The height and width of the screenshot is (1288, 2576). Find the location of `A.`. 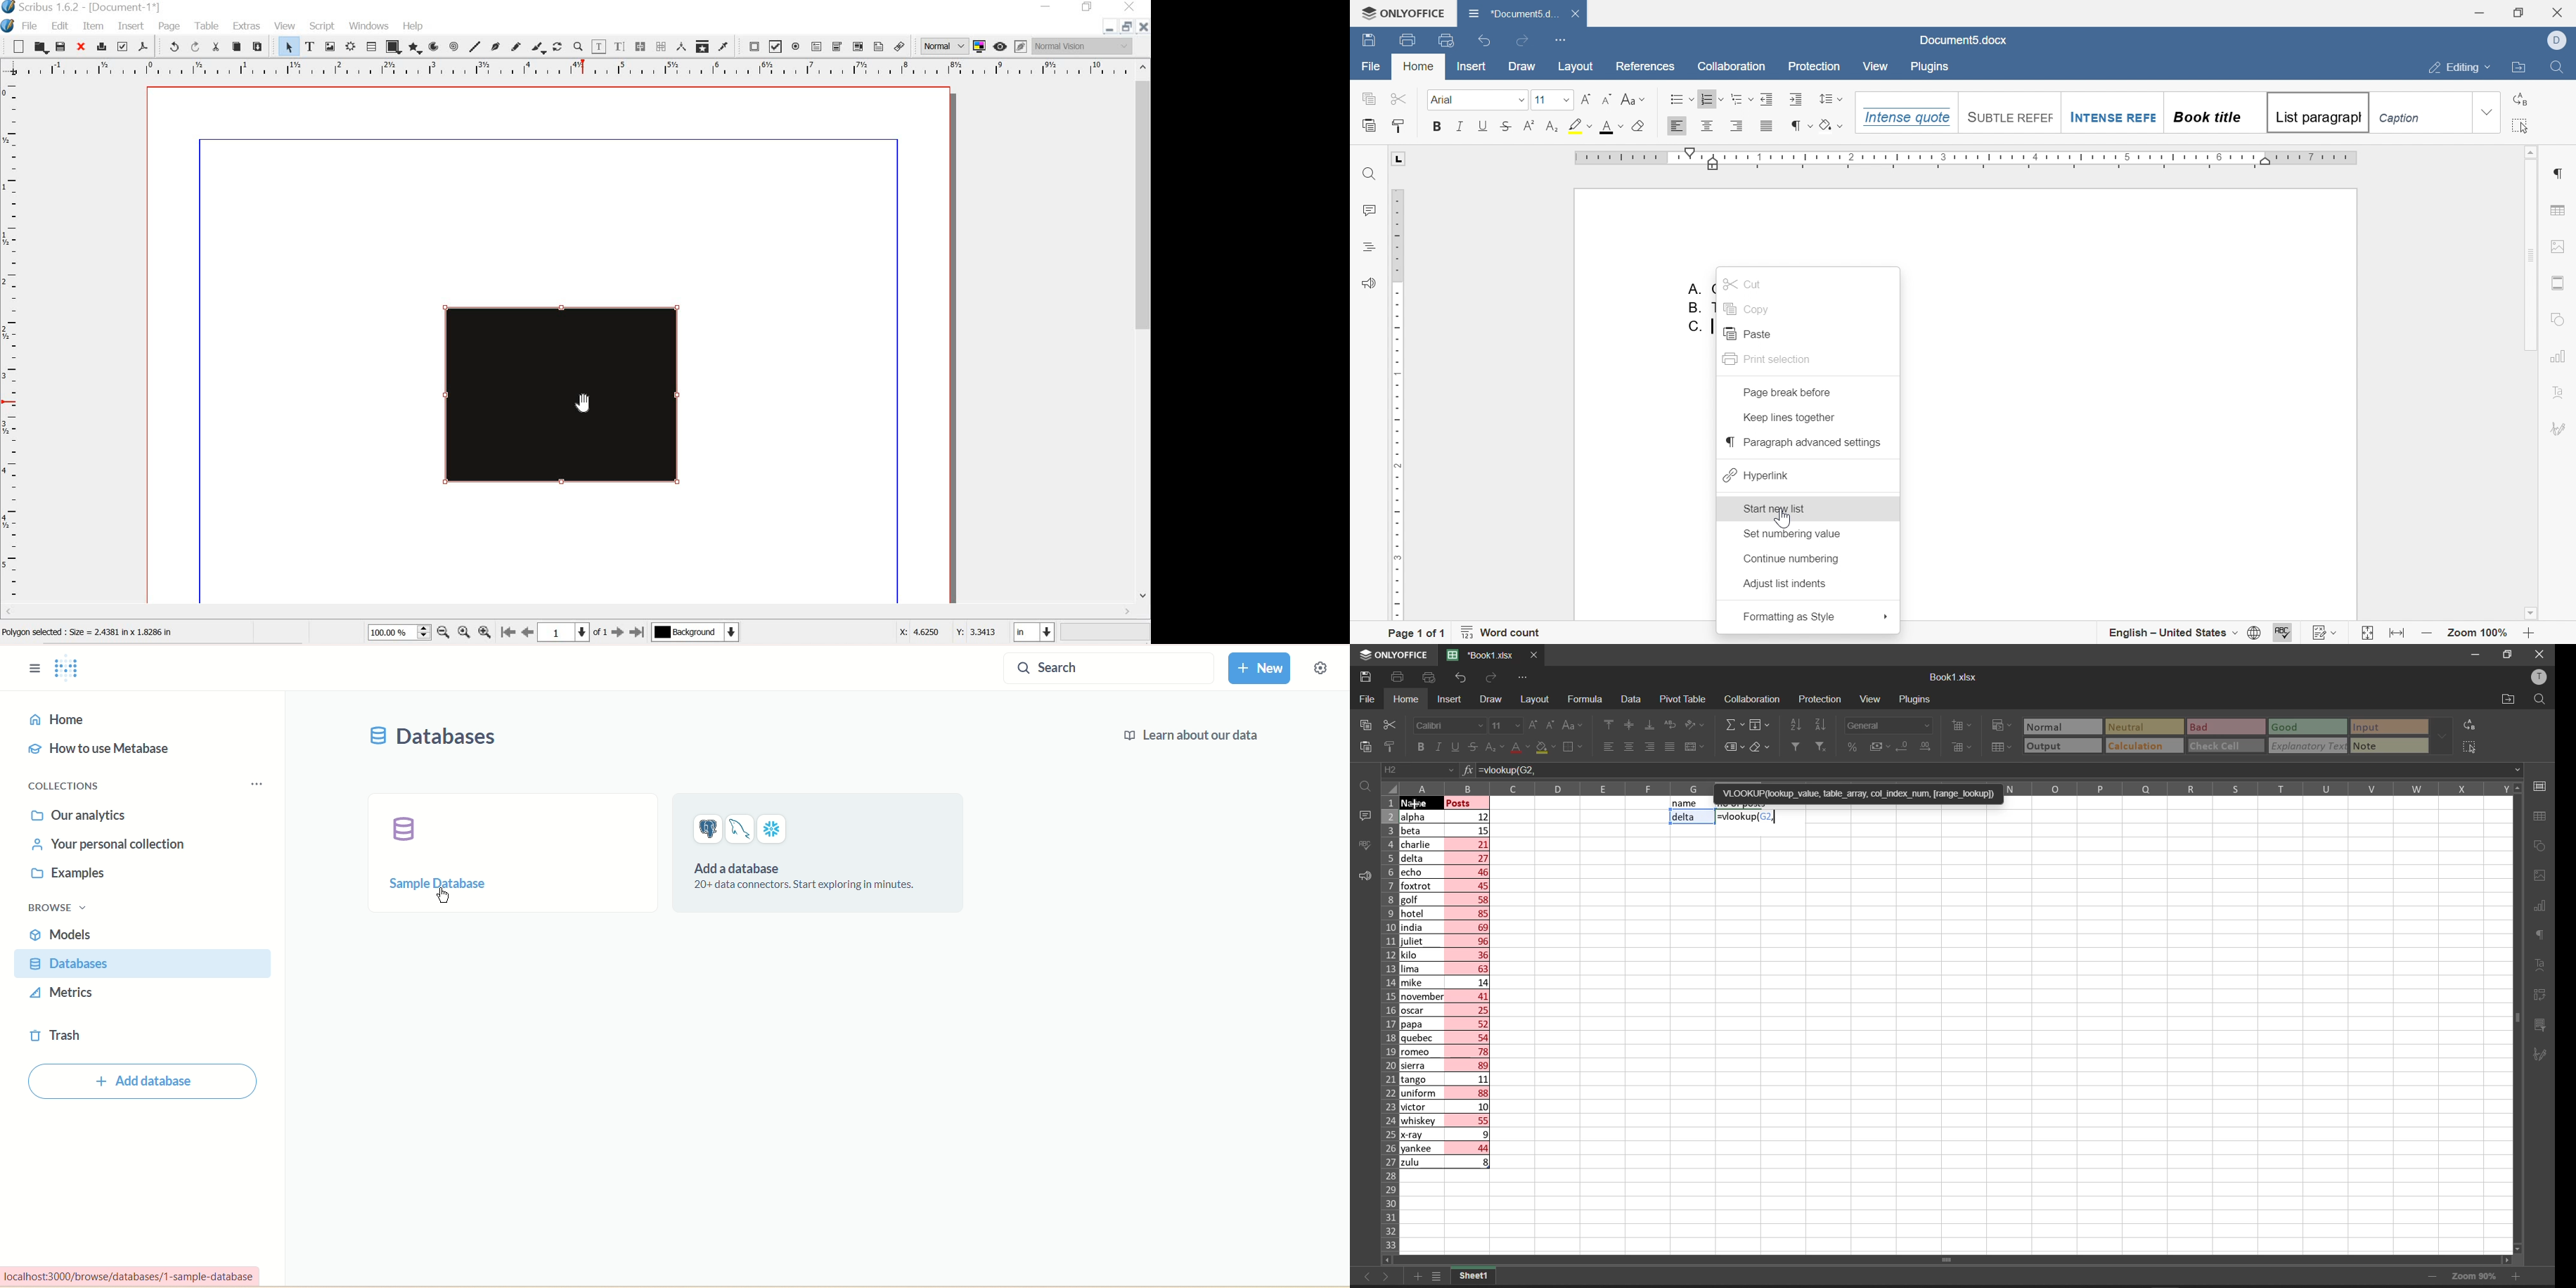

A. is located at coordinates (1694, 288).